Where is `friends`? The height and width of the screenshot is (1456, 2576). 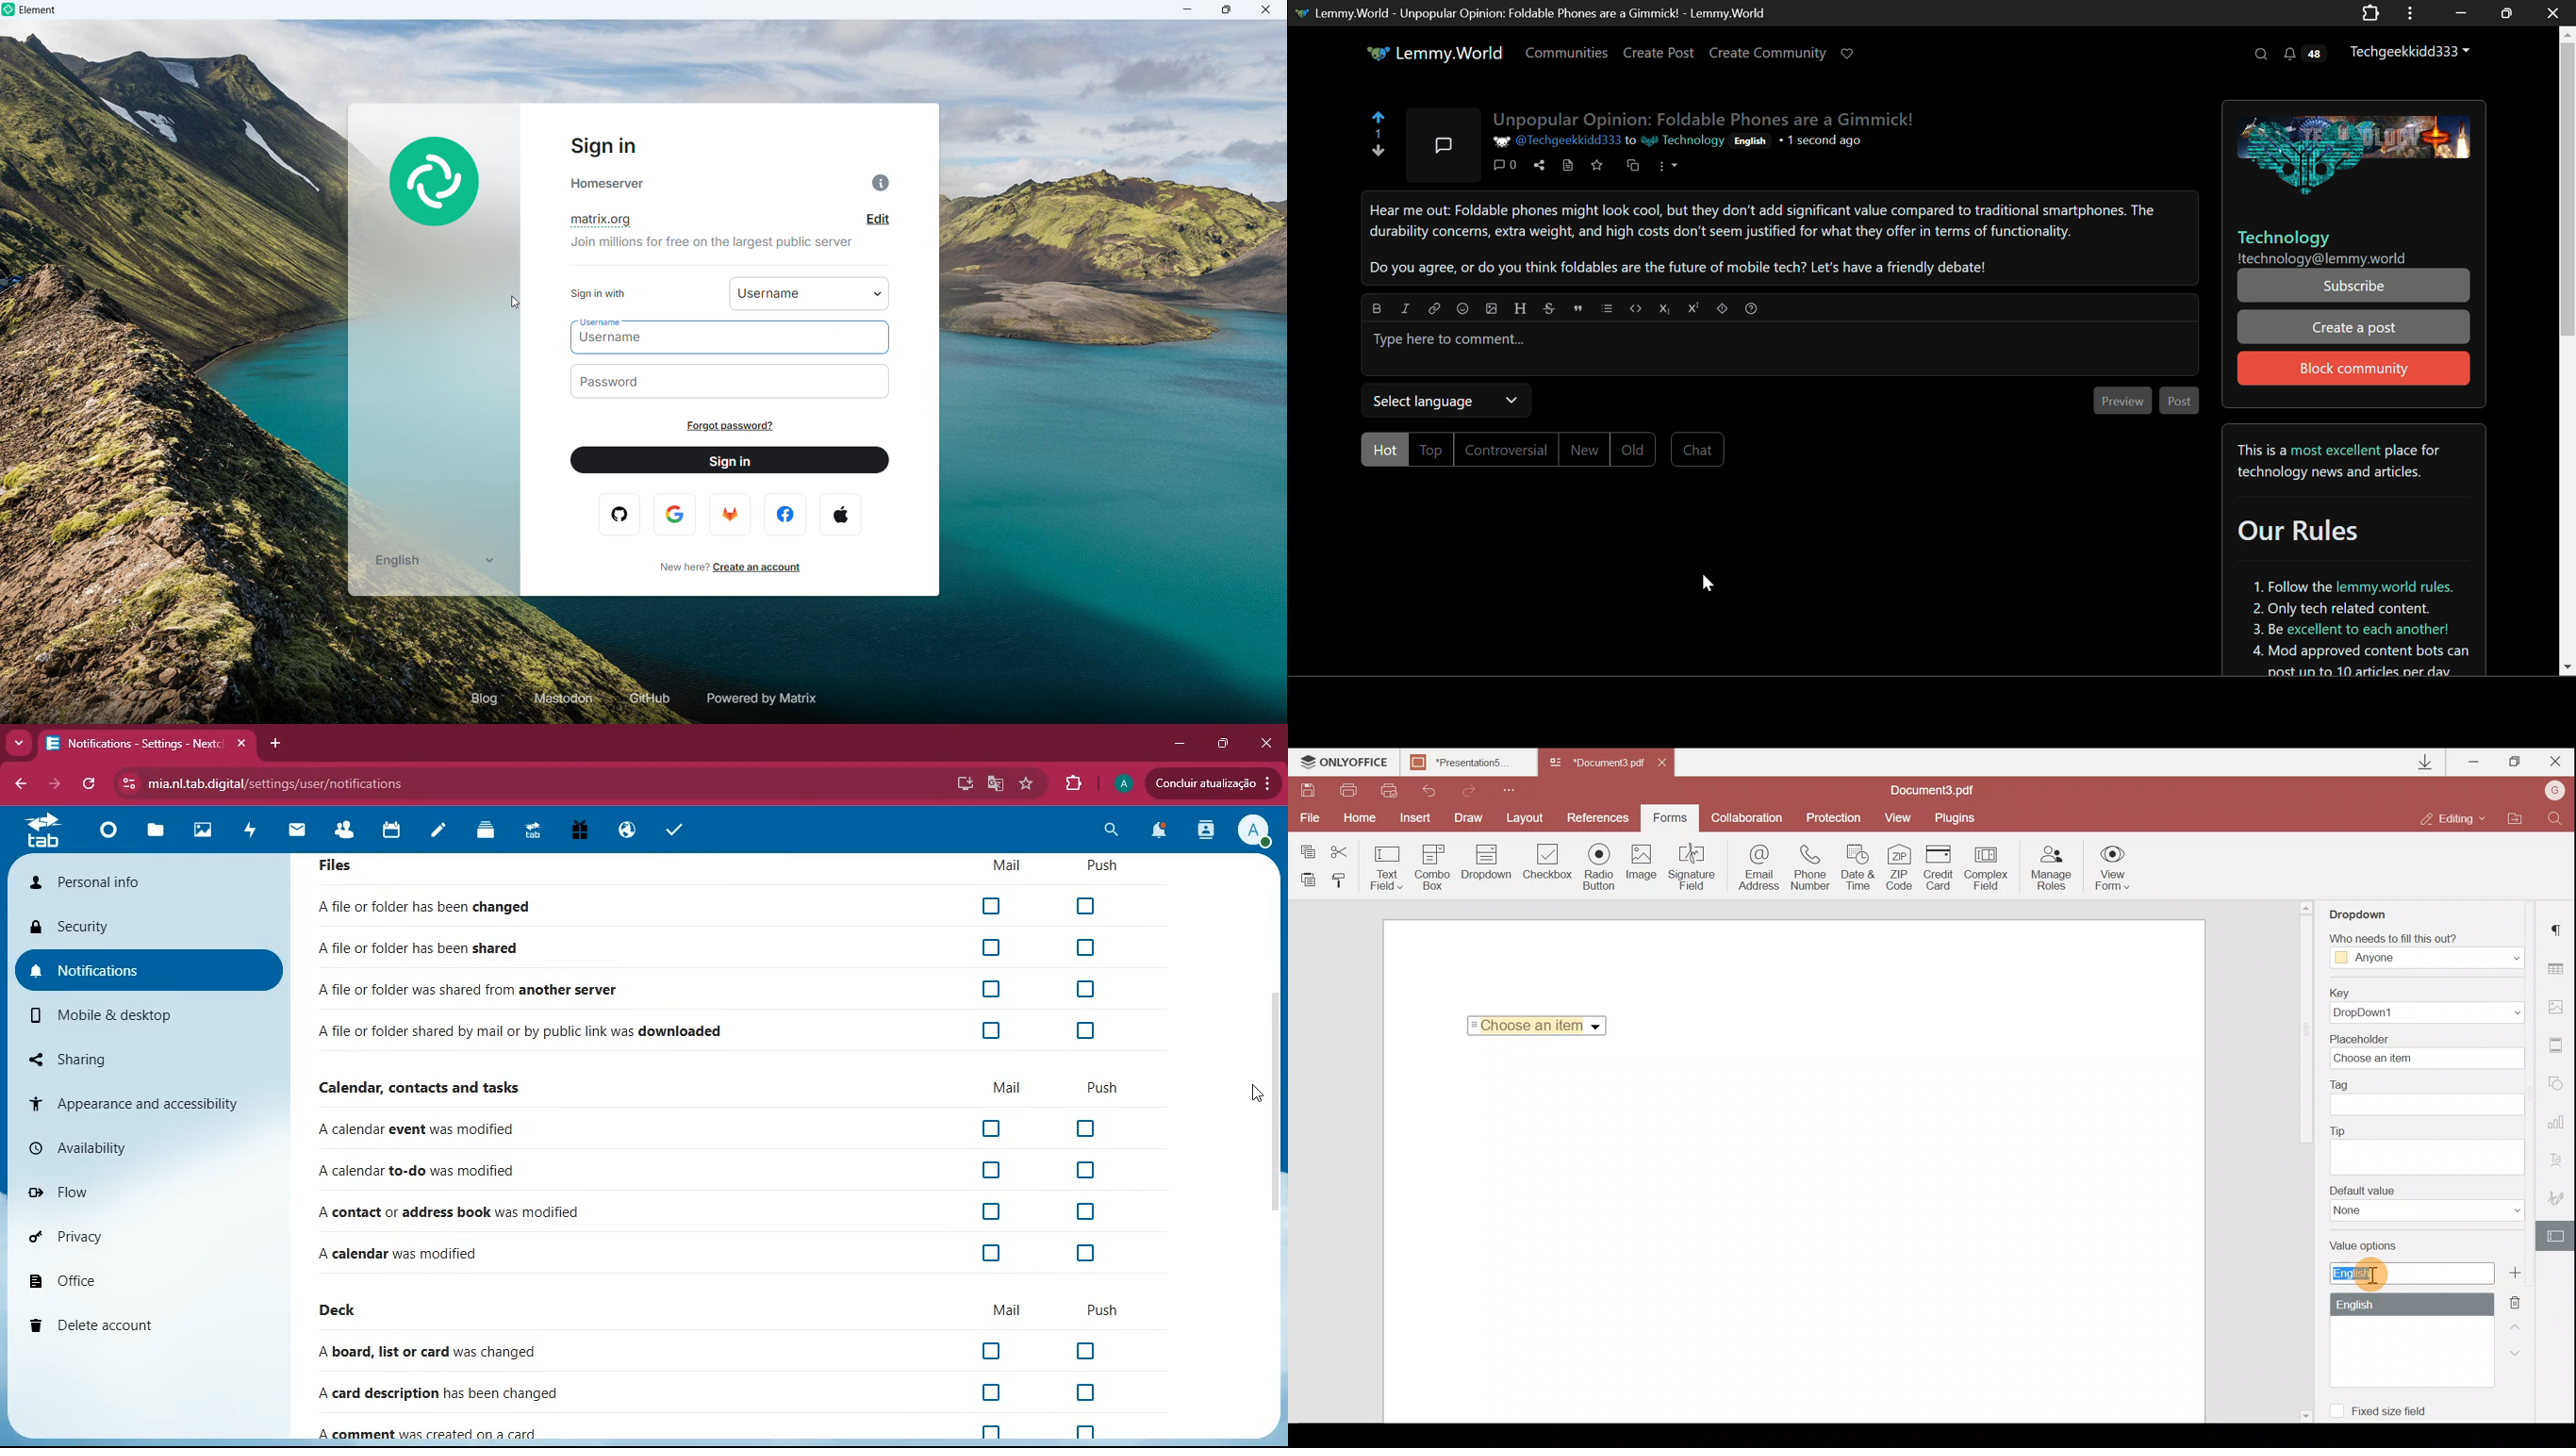 friends is located at coordinates (350, 832).